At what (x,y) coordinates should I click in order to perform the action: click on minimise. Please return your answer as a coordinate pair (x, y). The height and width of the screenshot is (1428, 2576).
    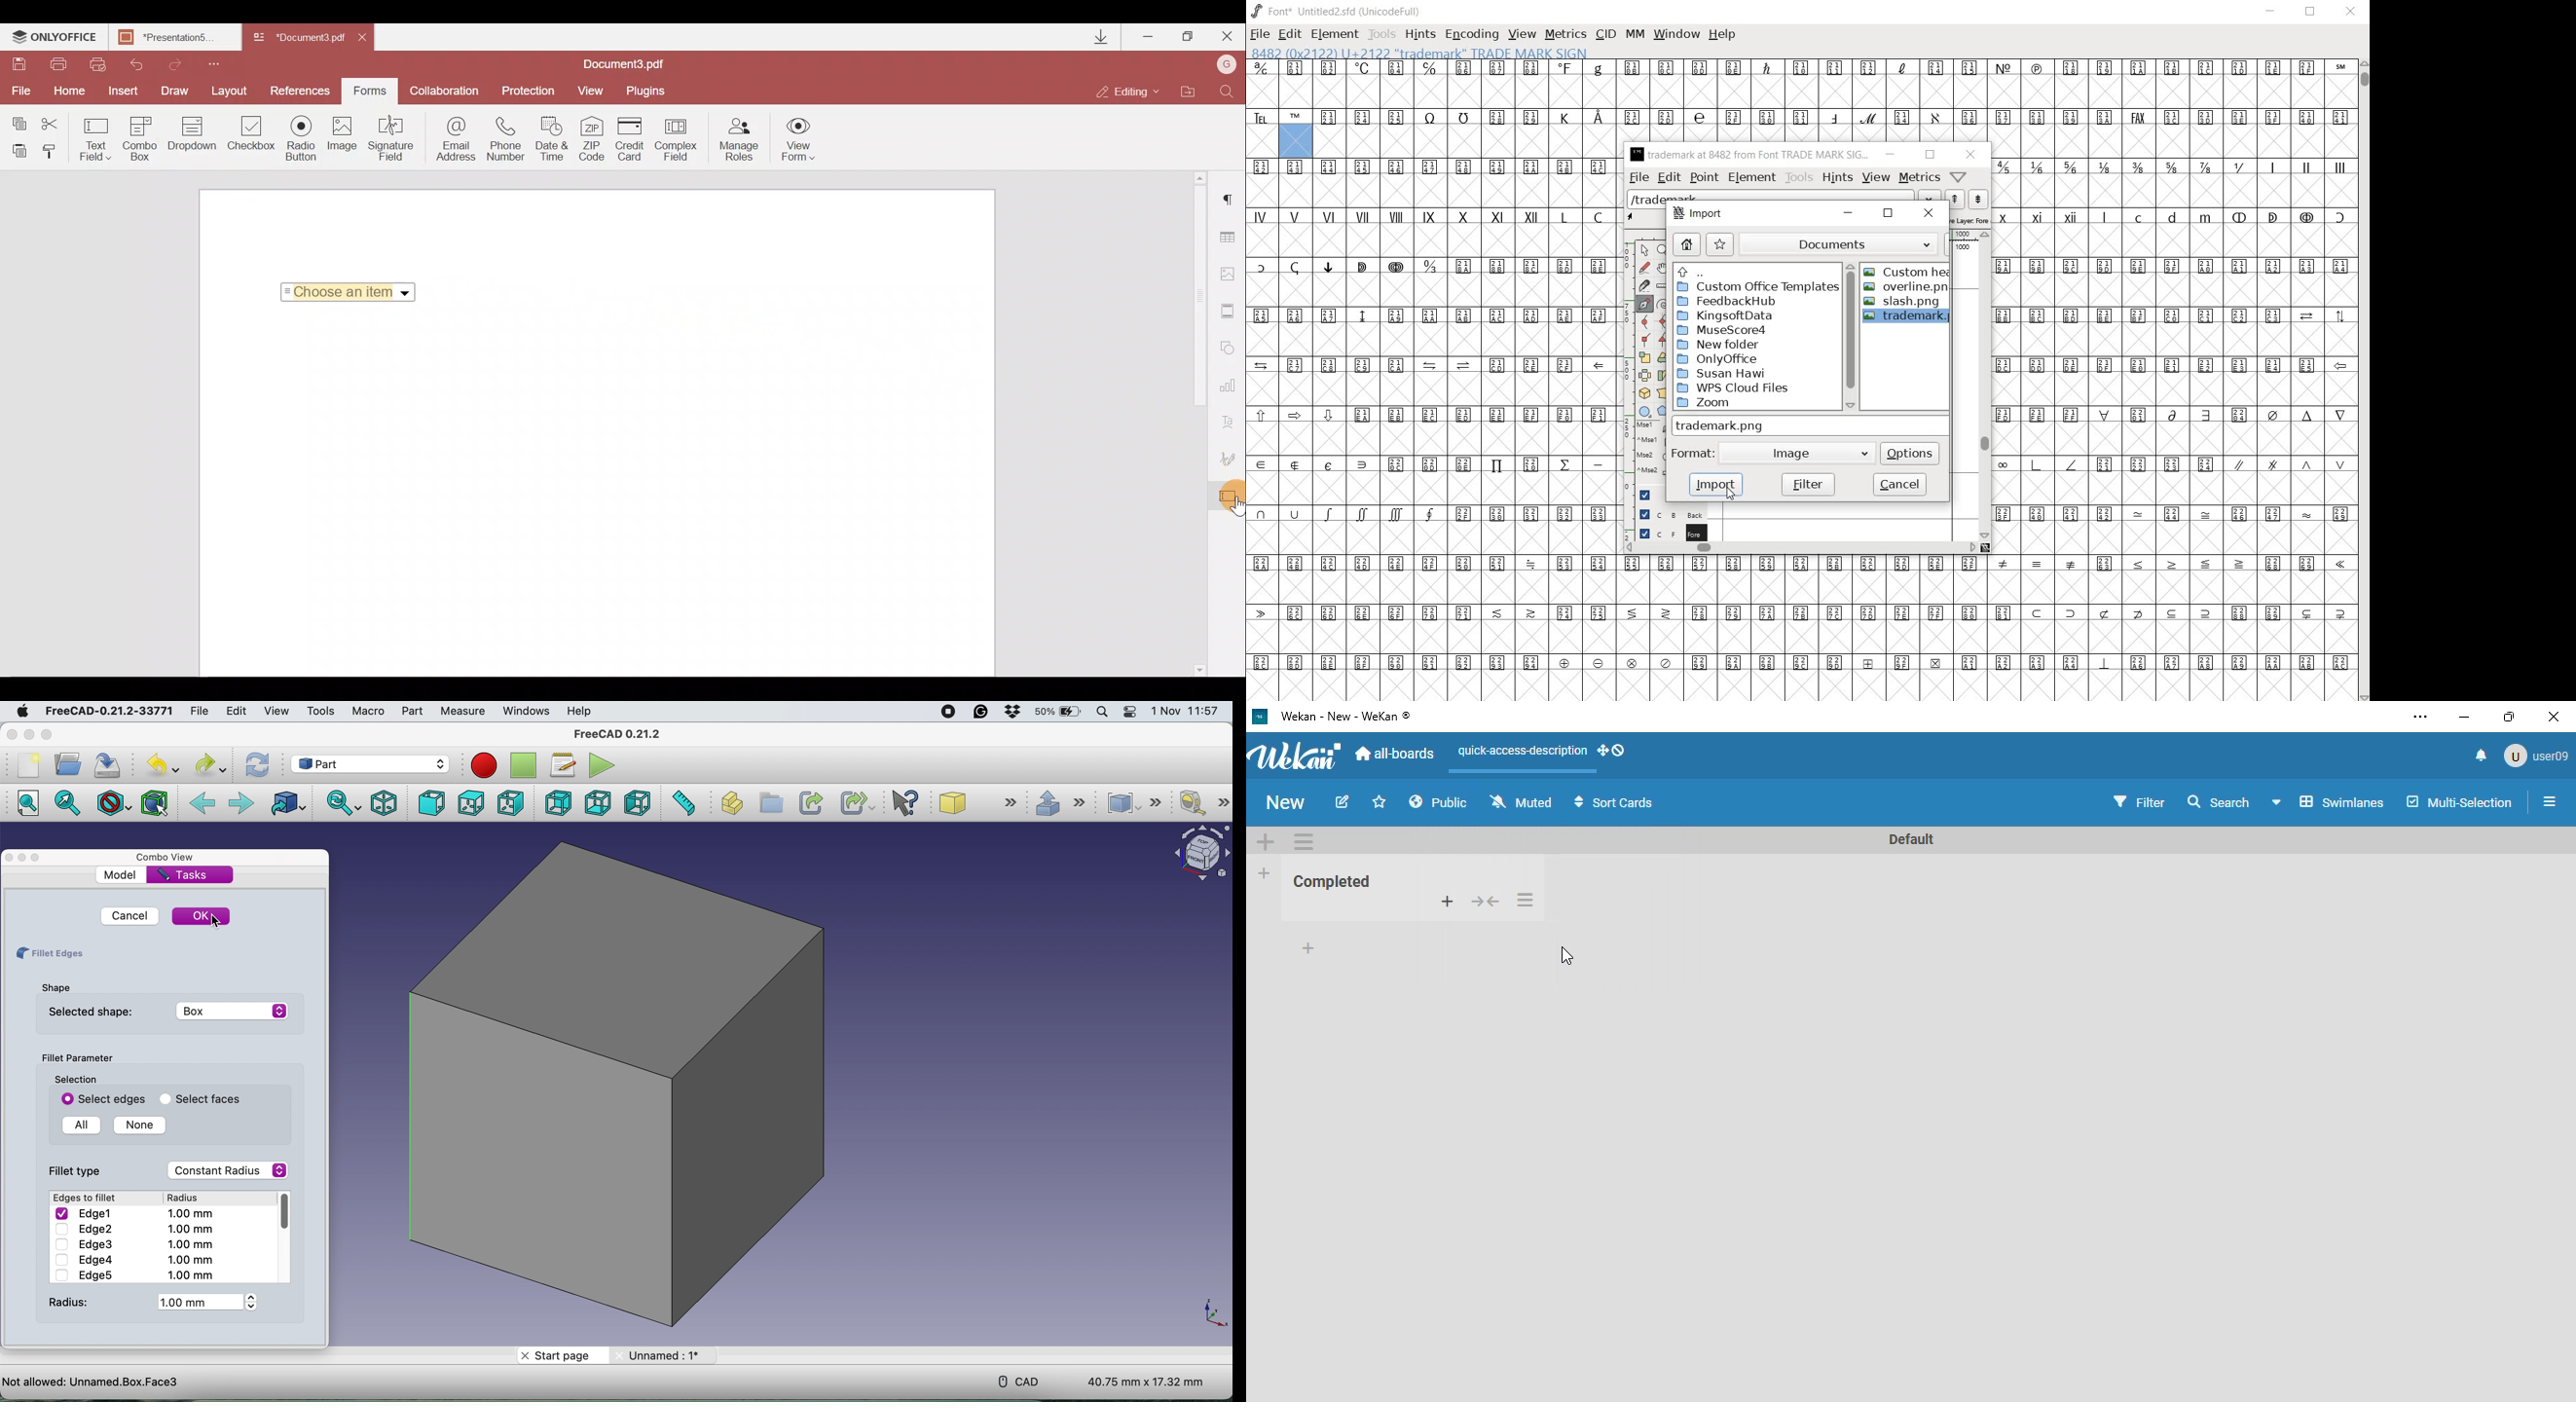
    Looking at the image, I should click on (23, 857).